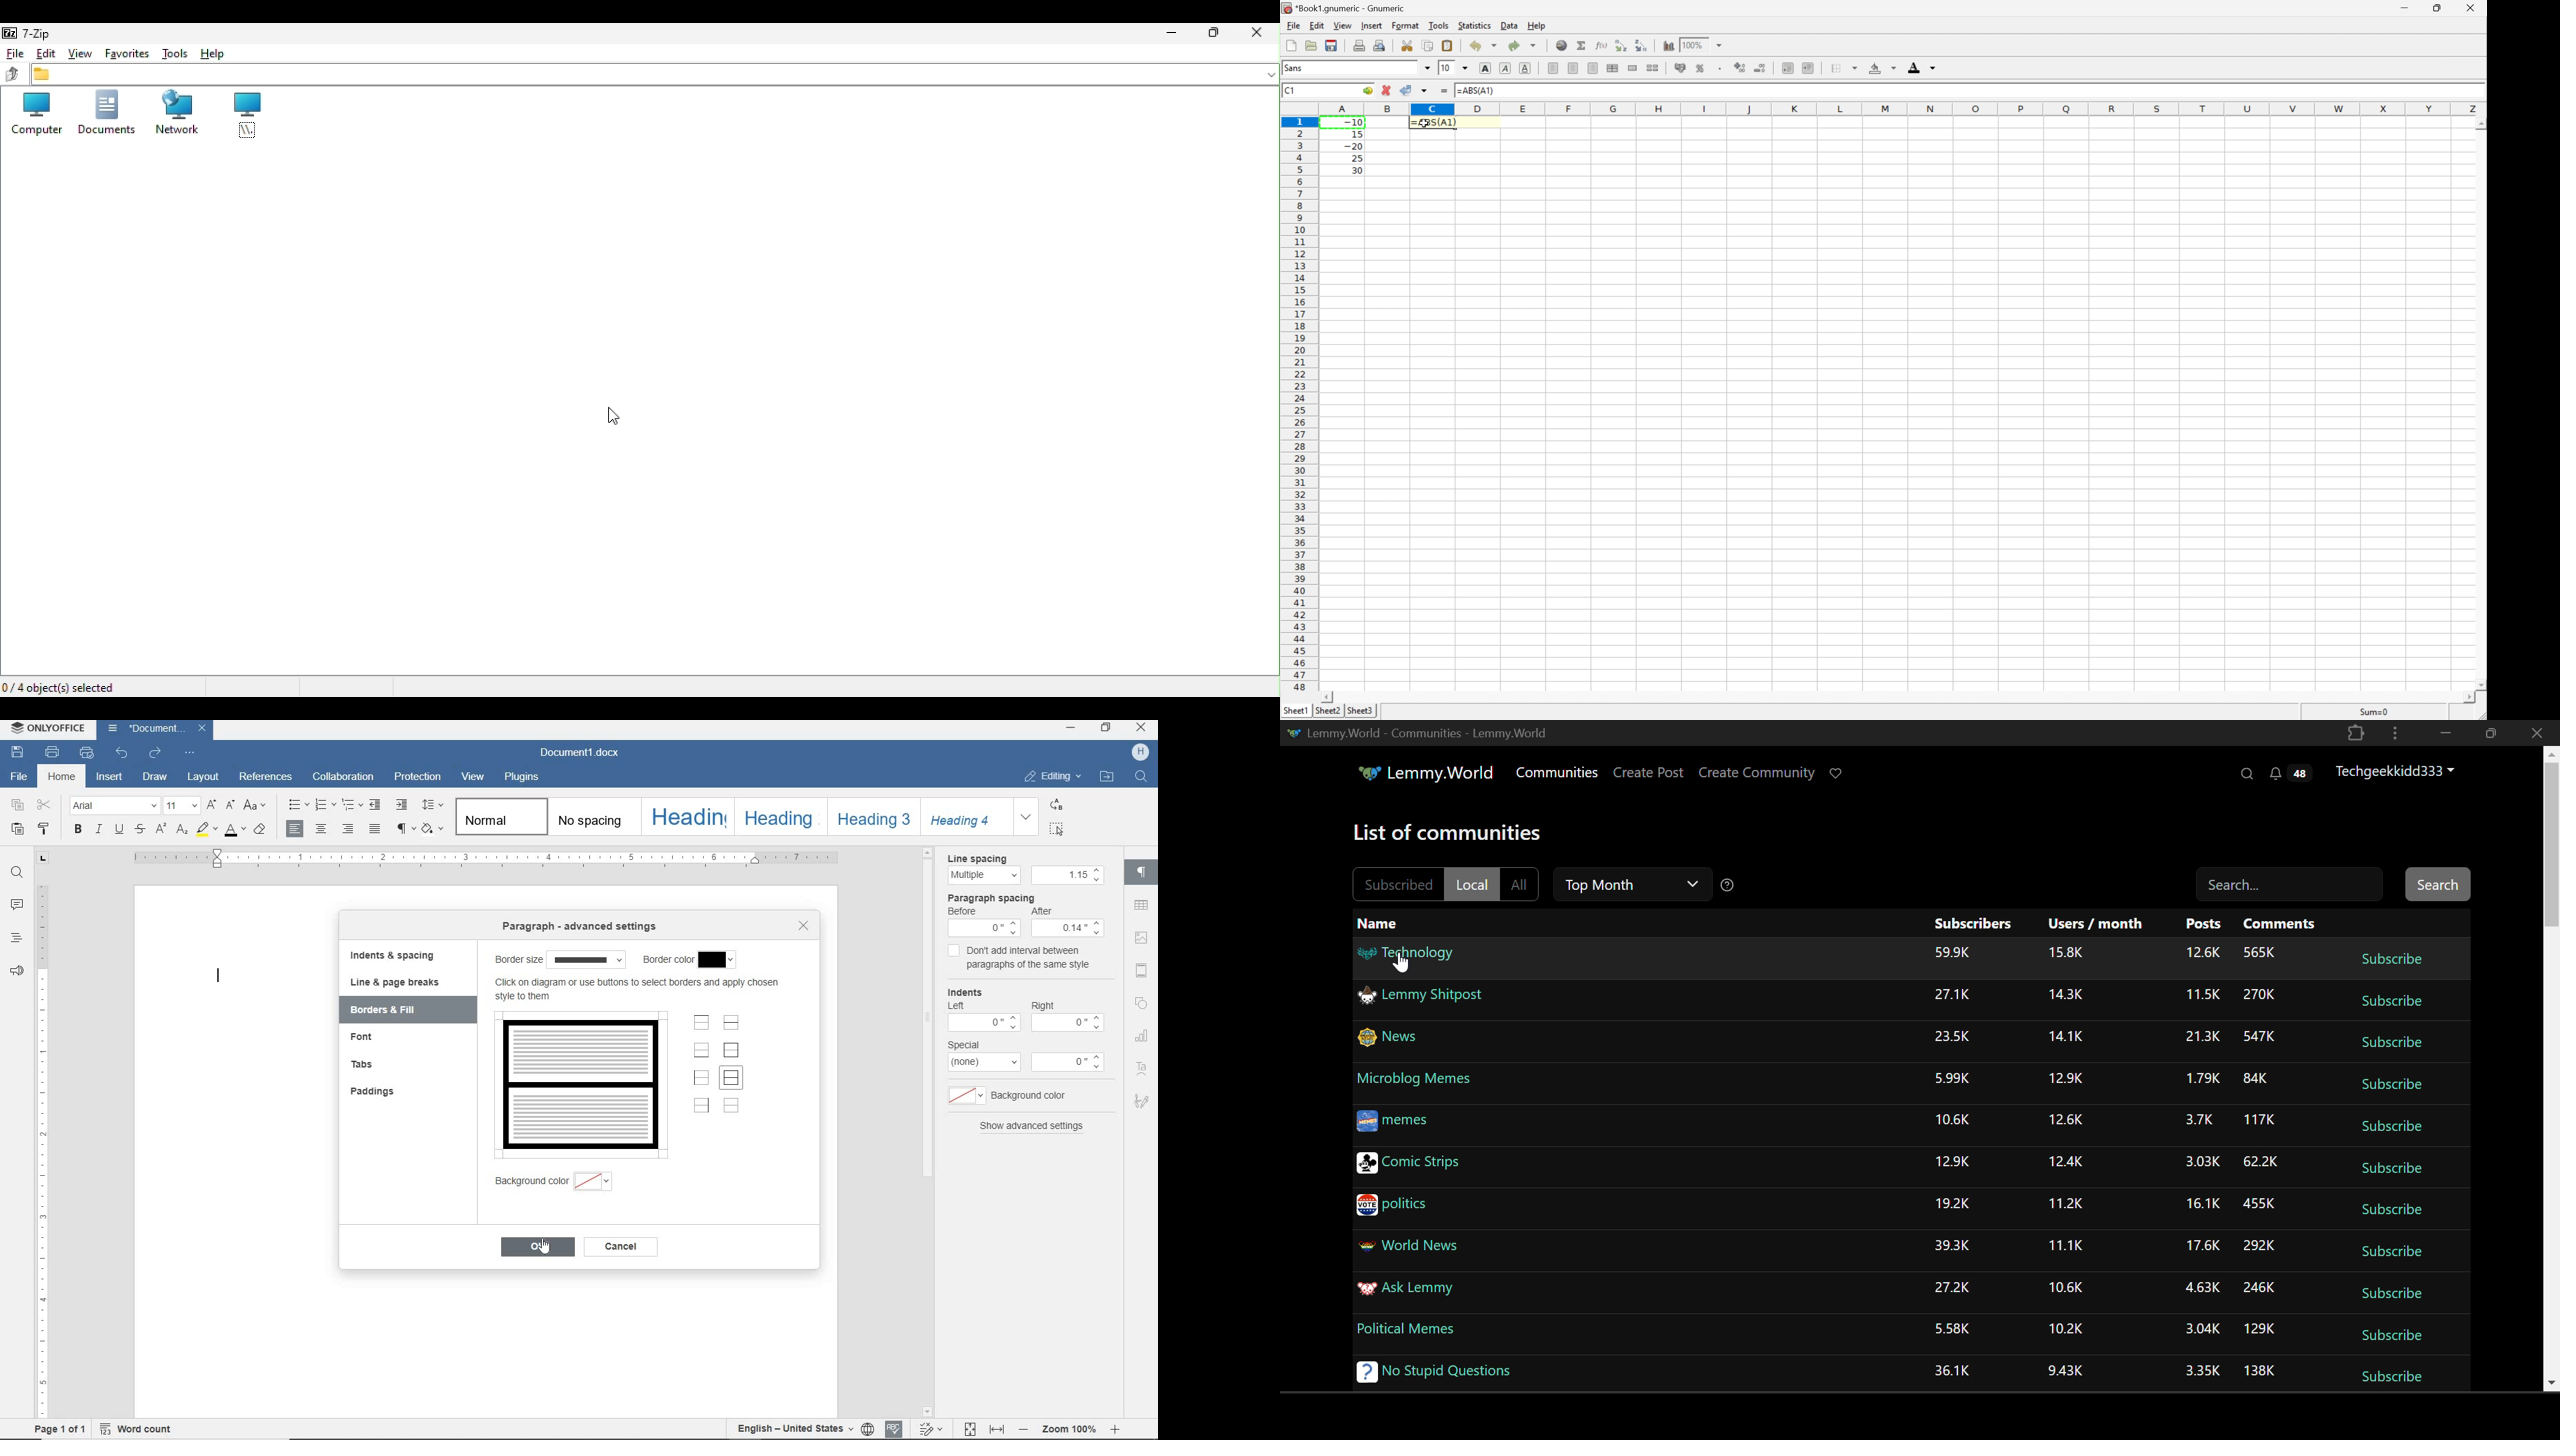 The height and width of the screenshot is (1456, 2576). What do you see at coordinates (1332, 44) in the screenshot?
I see `Save the current file` at bounding box center [1332, 44].